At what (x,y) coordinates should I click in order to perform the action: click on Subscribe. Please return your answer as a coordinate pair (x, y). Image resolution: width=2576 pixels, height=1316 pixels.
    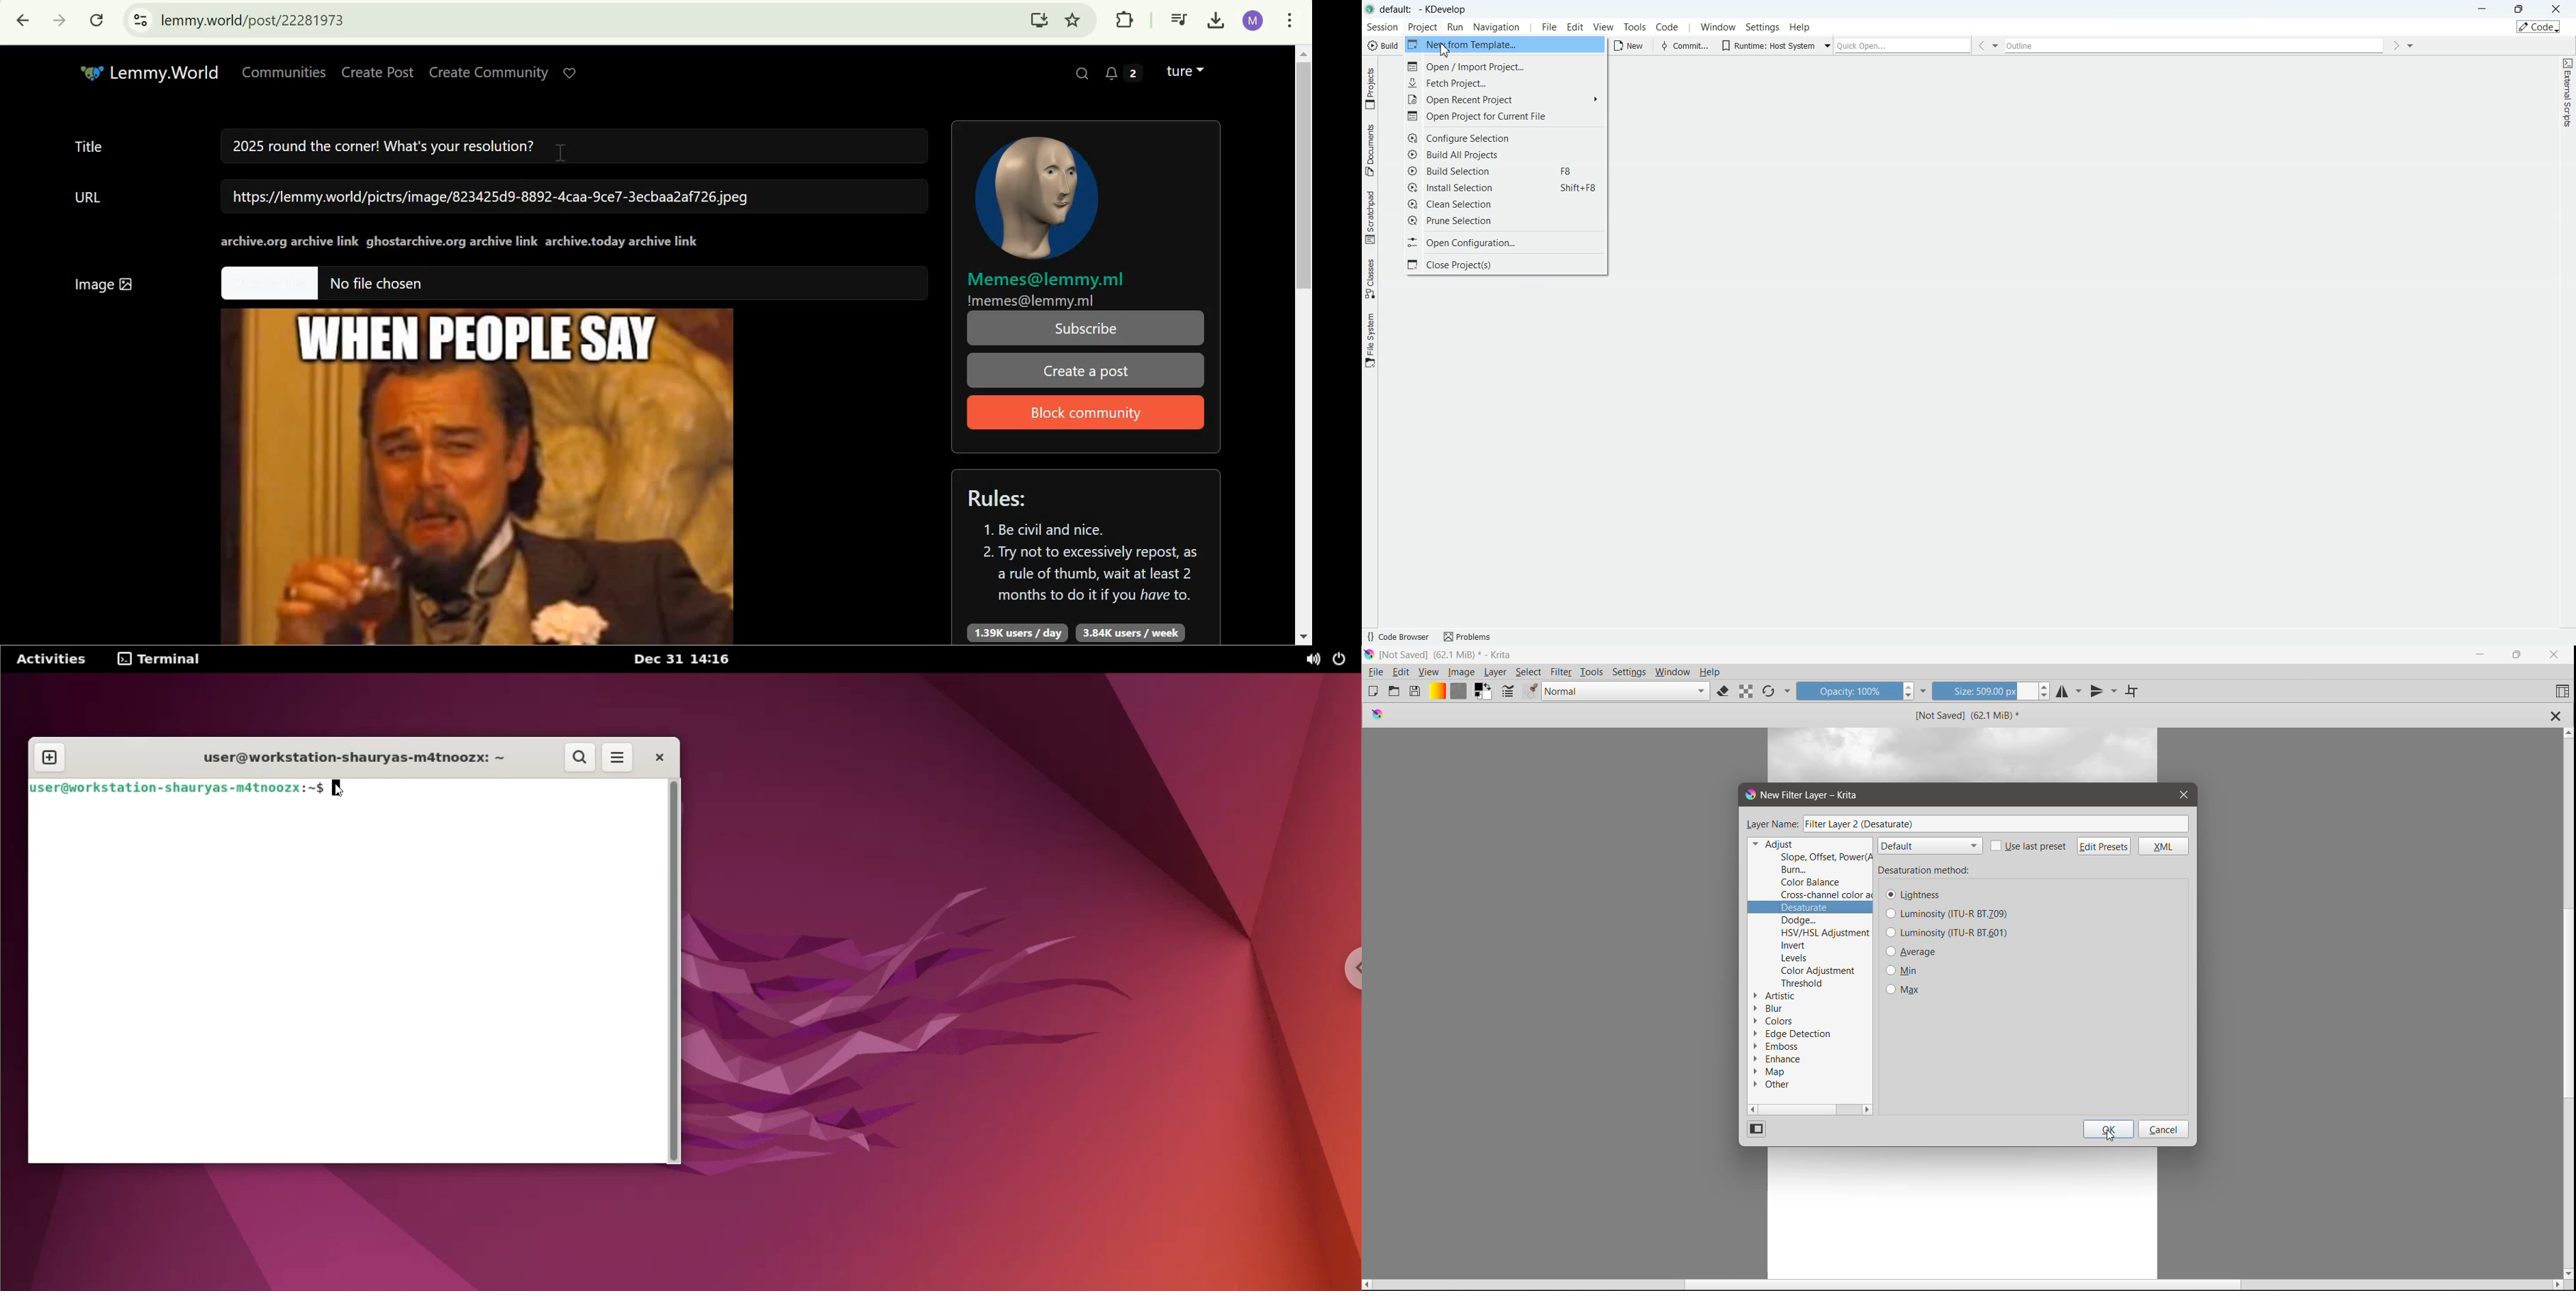
    Looking at the image, I should click on (1088, 328).